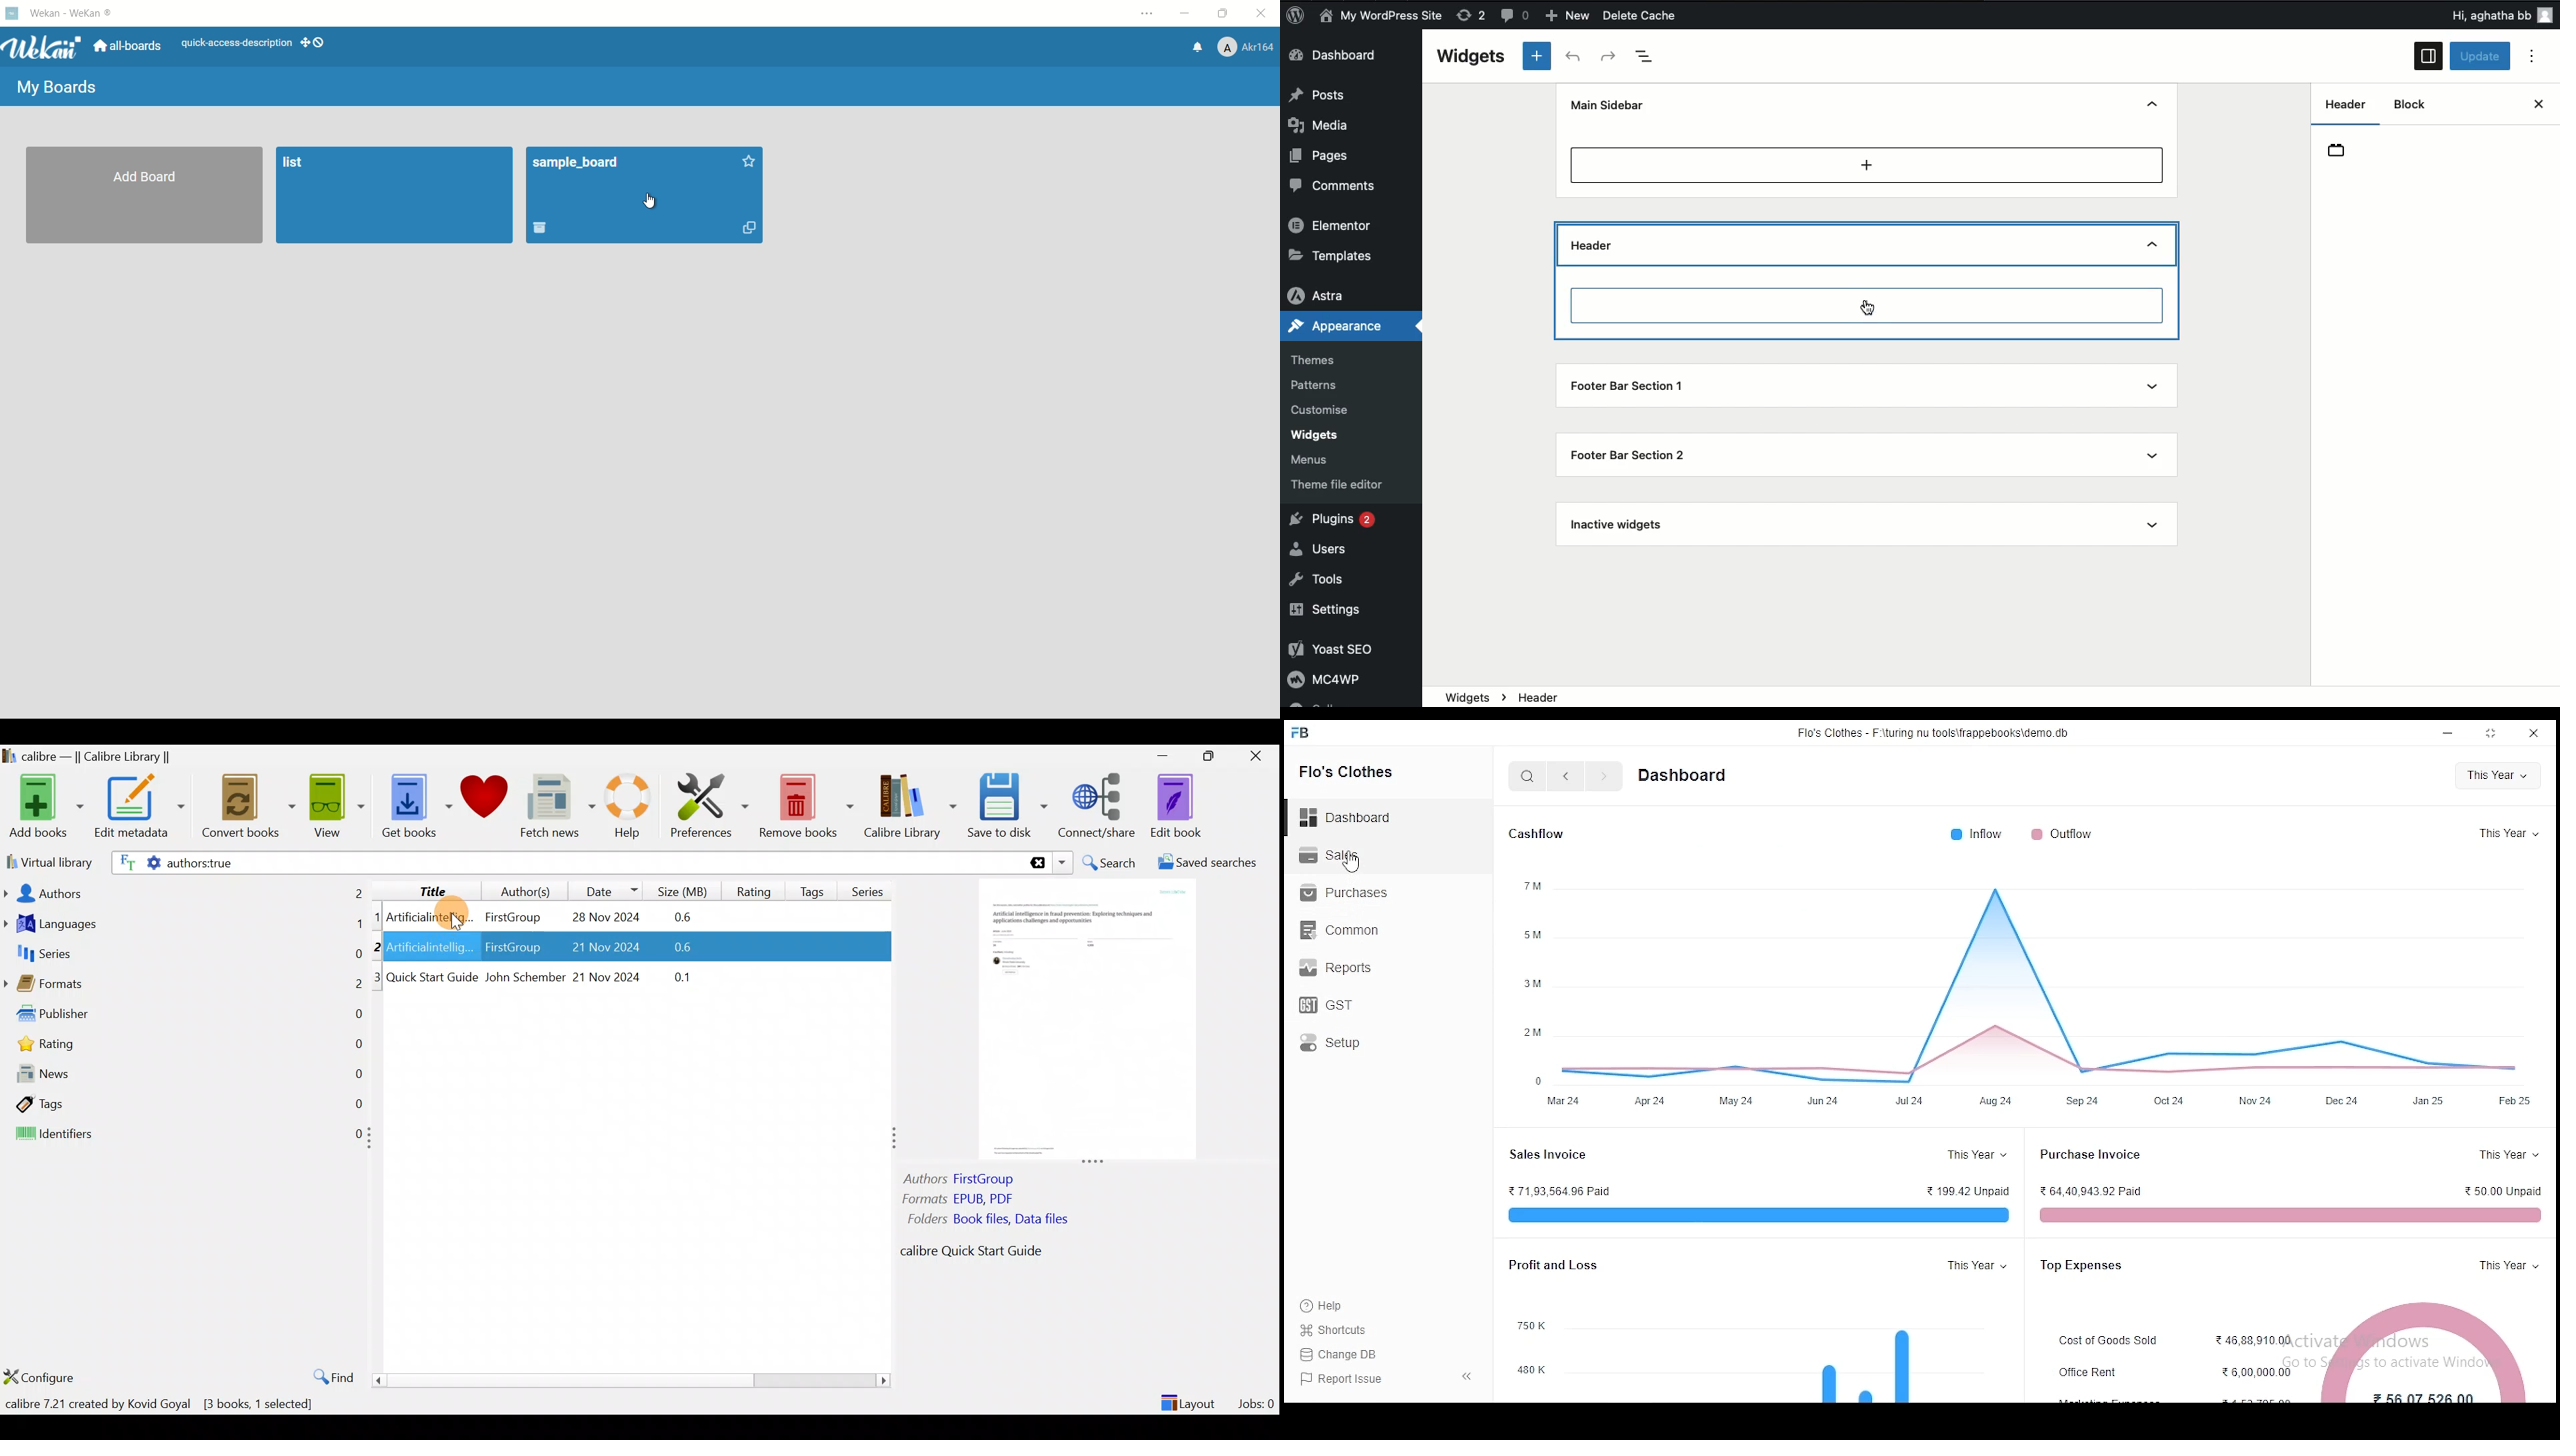 The height and width of the screenshot is (1456, 2576). What do you see at coordinates (185, 892) in the screenshot?
I see `Authors` at bounding box center [185, 892].